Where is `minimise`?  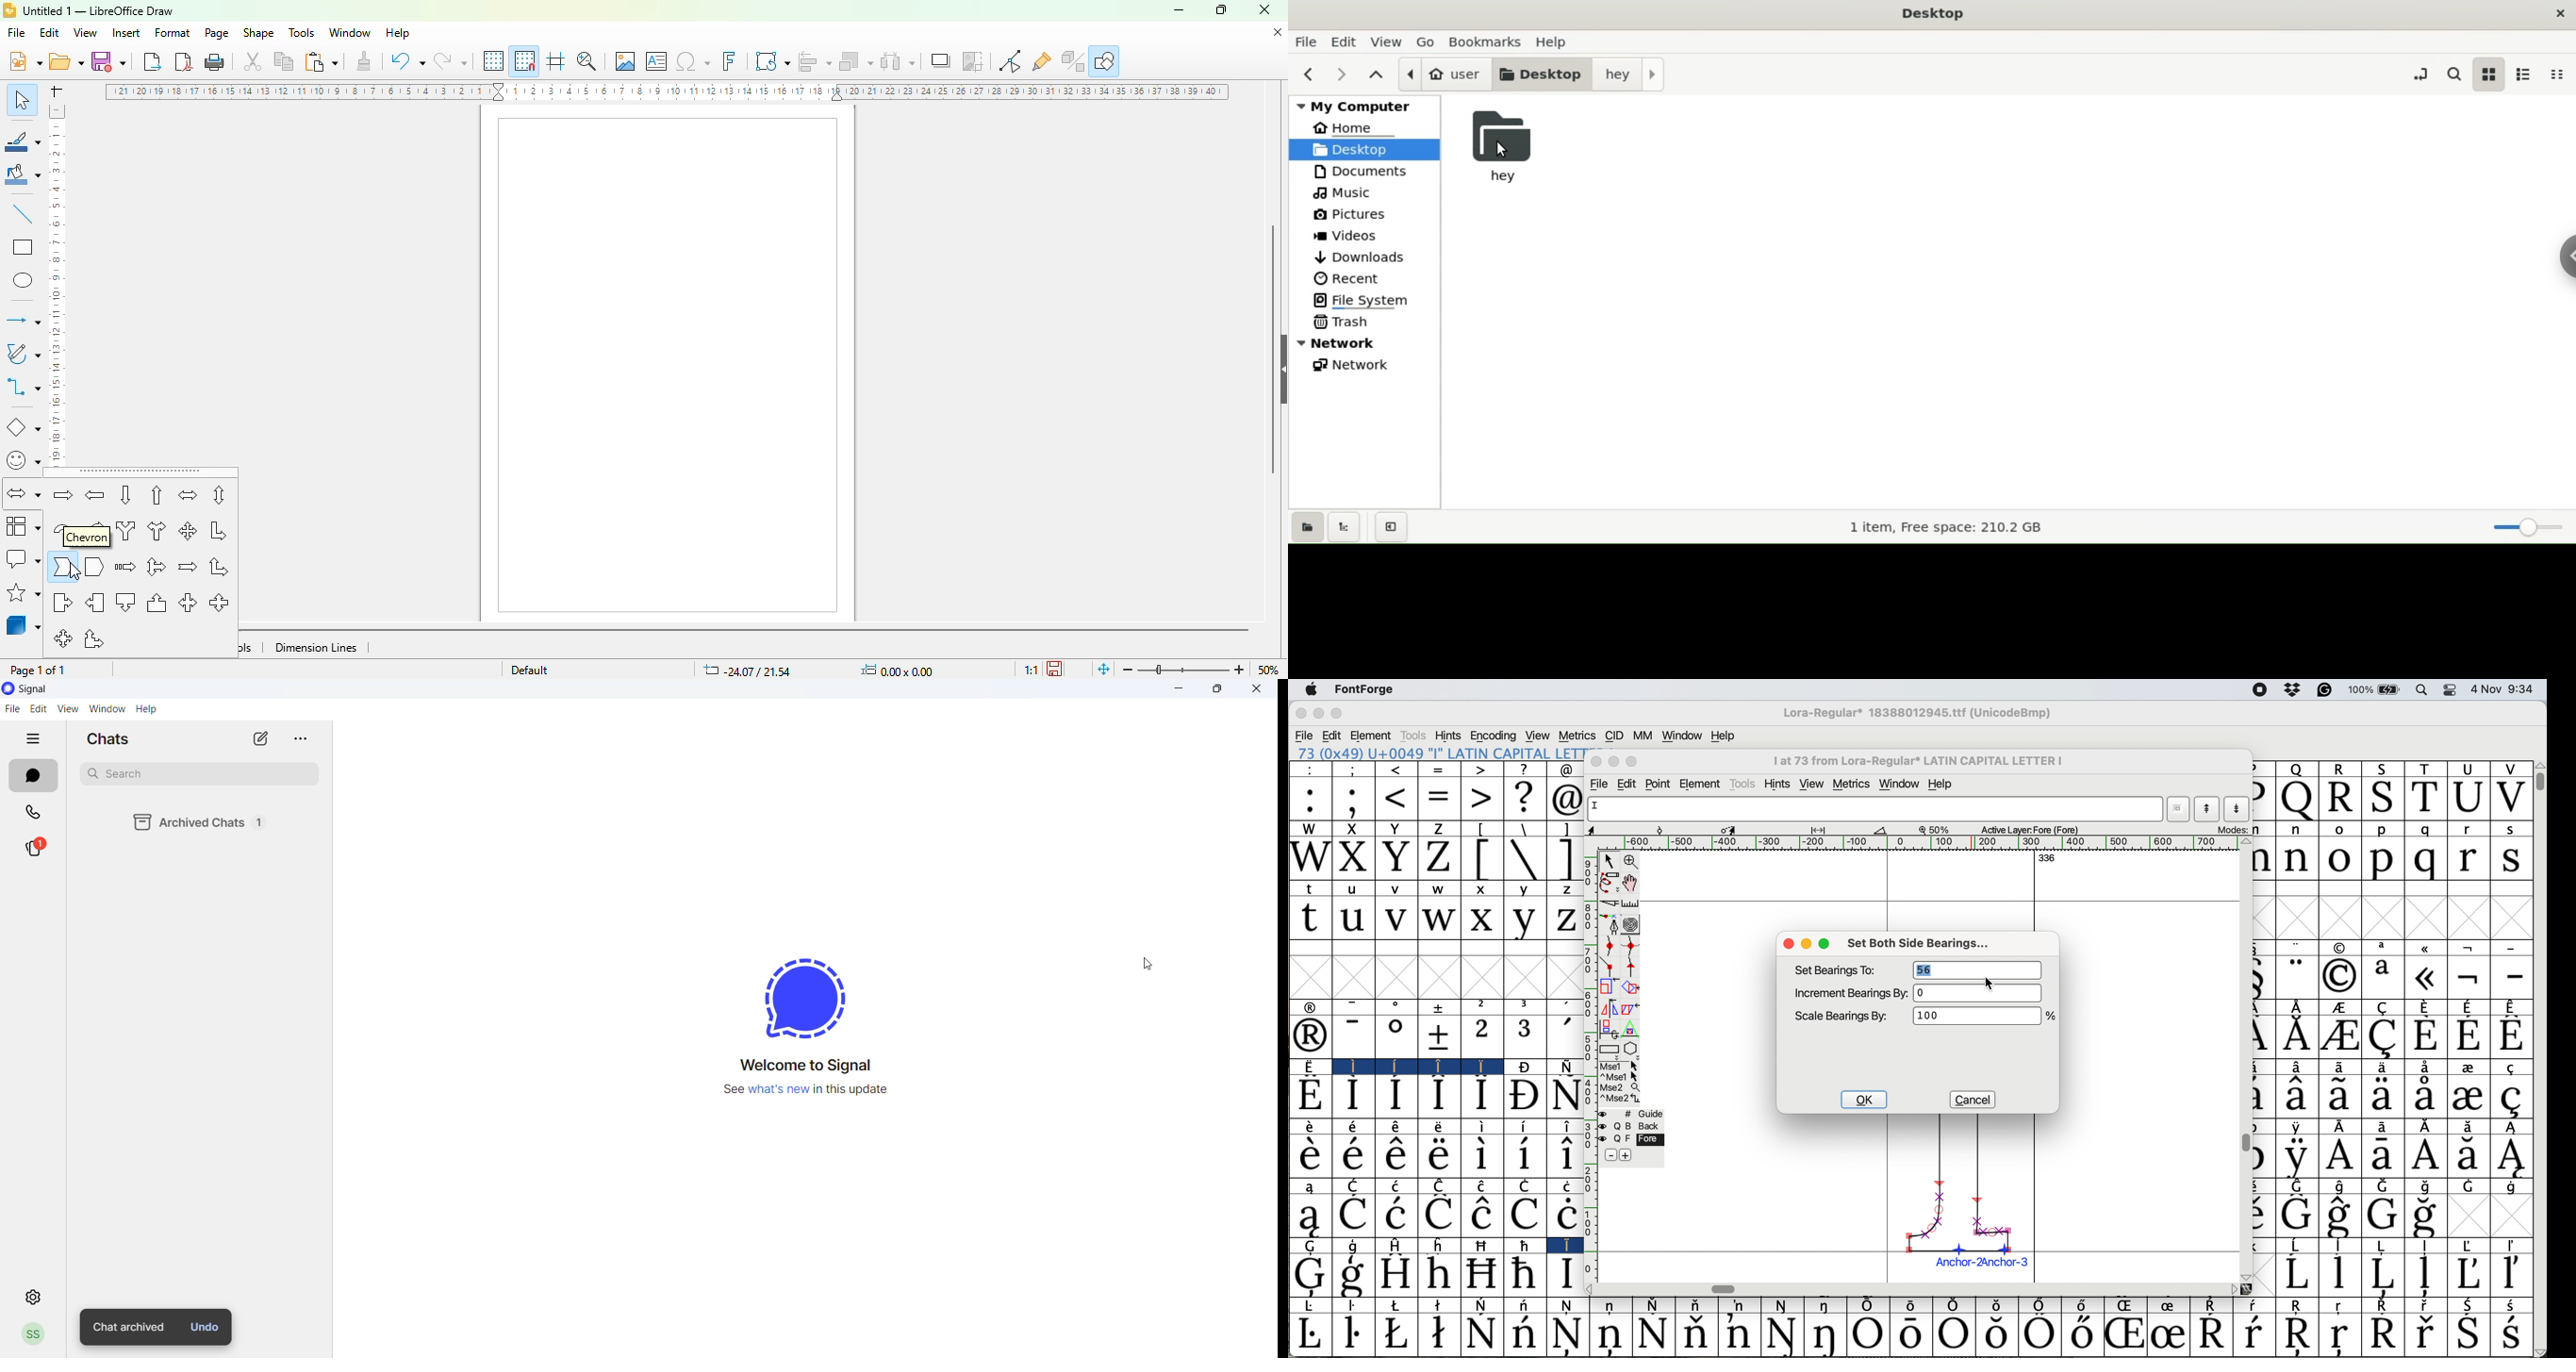 minimise is located at coordinates (1807, 943).